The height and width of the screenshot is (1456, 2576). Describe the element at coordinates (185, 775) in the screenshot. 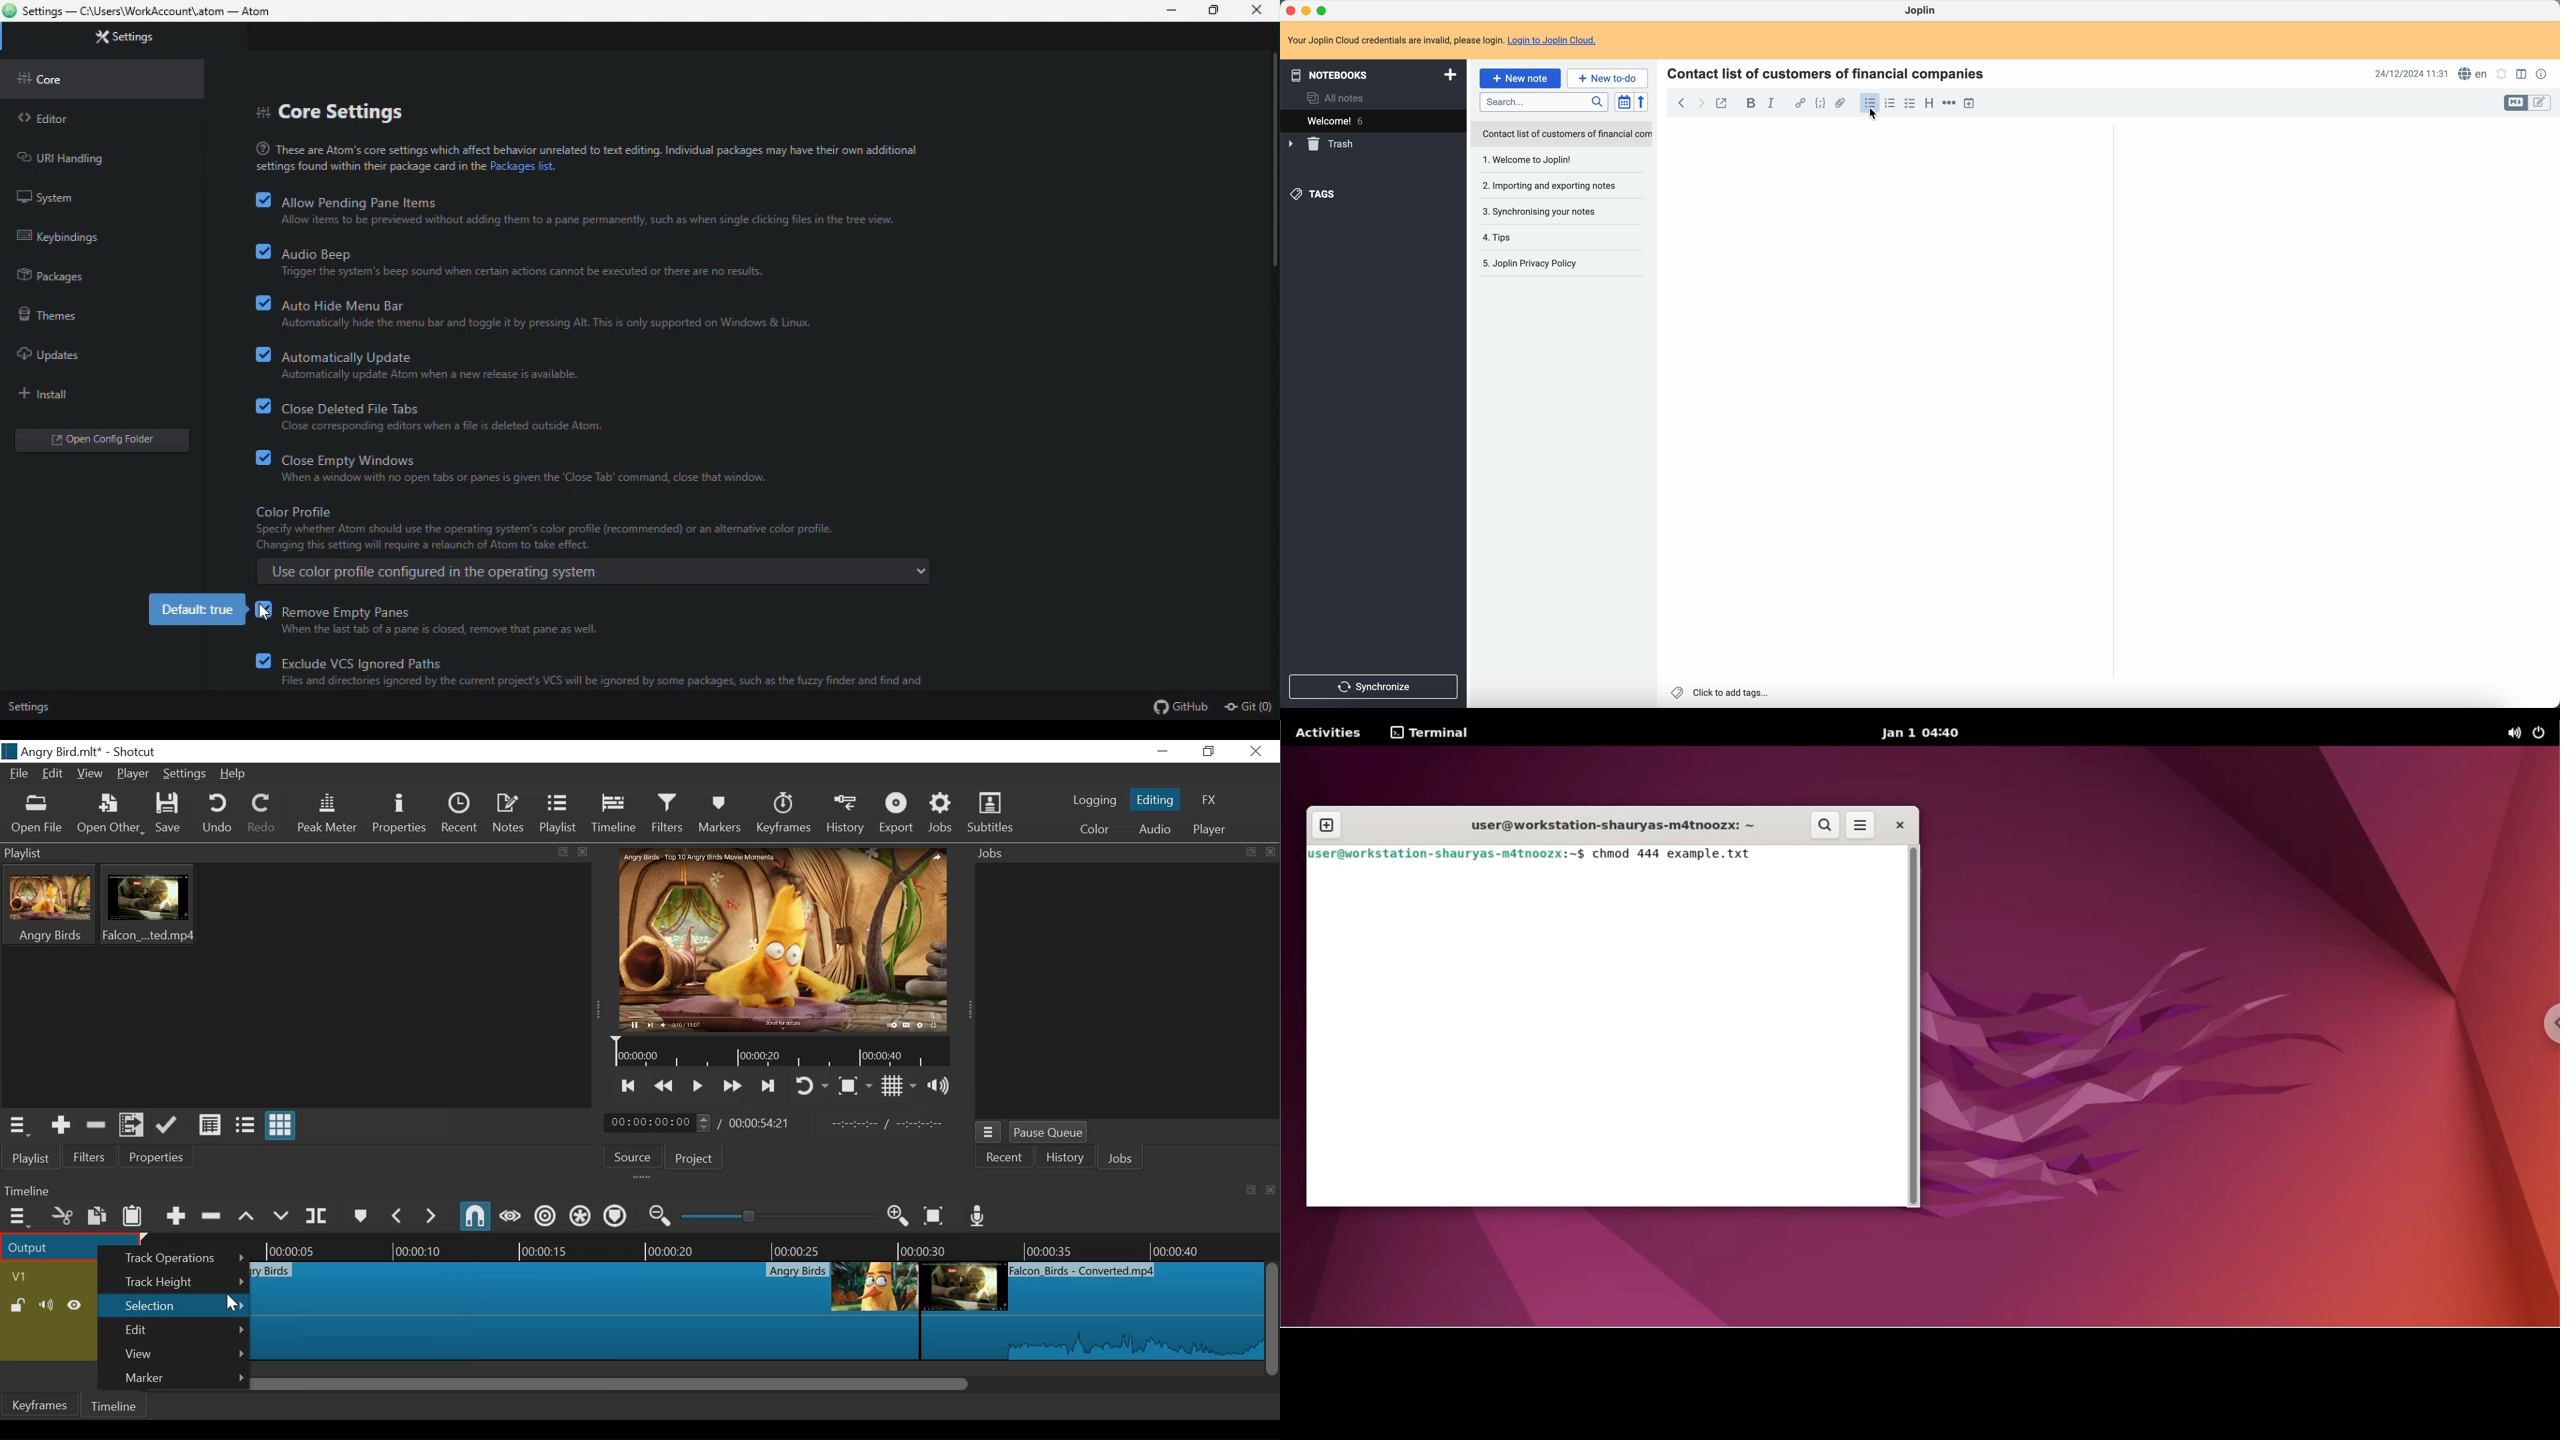

I see `Settings` at that location.